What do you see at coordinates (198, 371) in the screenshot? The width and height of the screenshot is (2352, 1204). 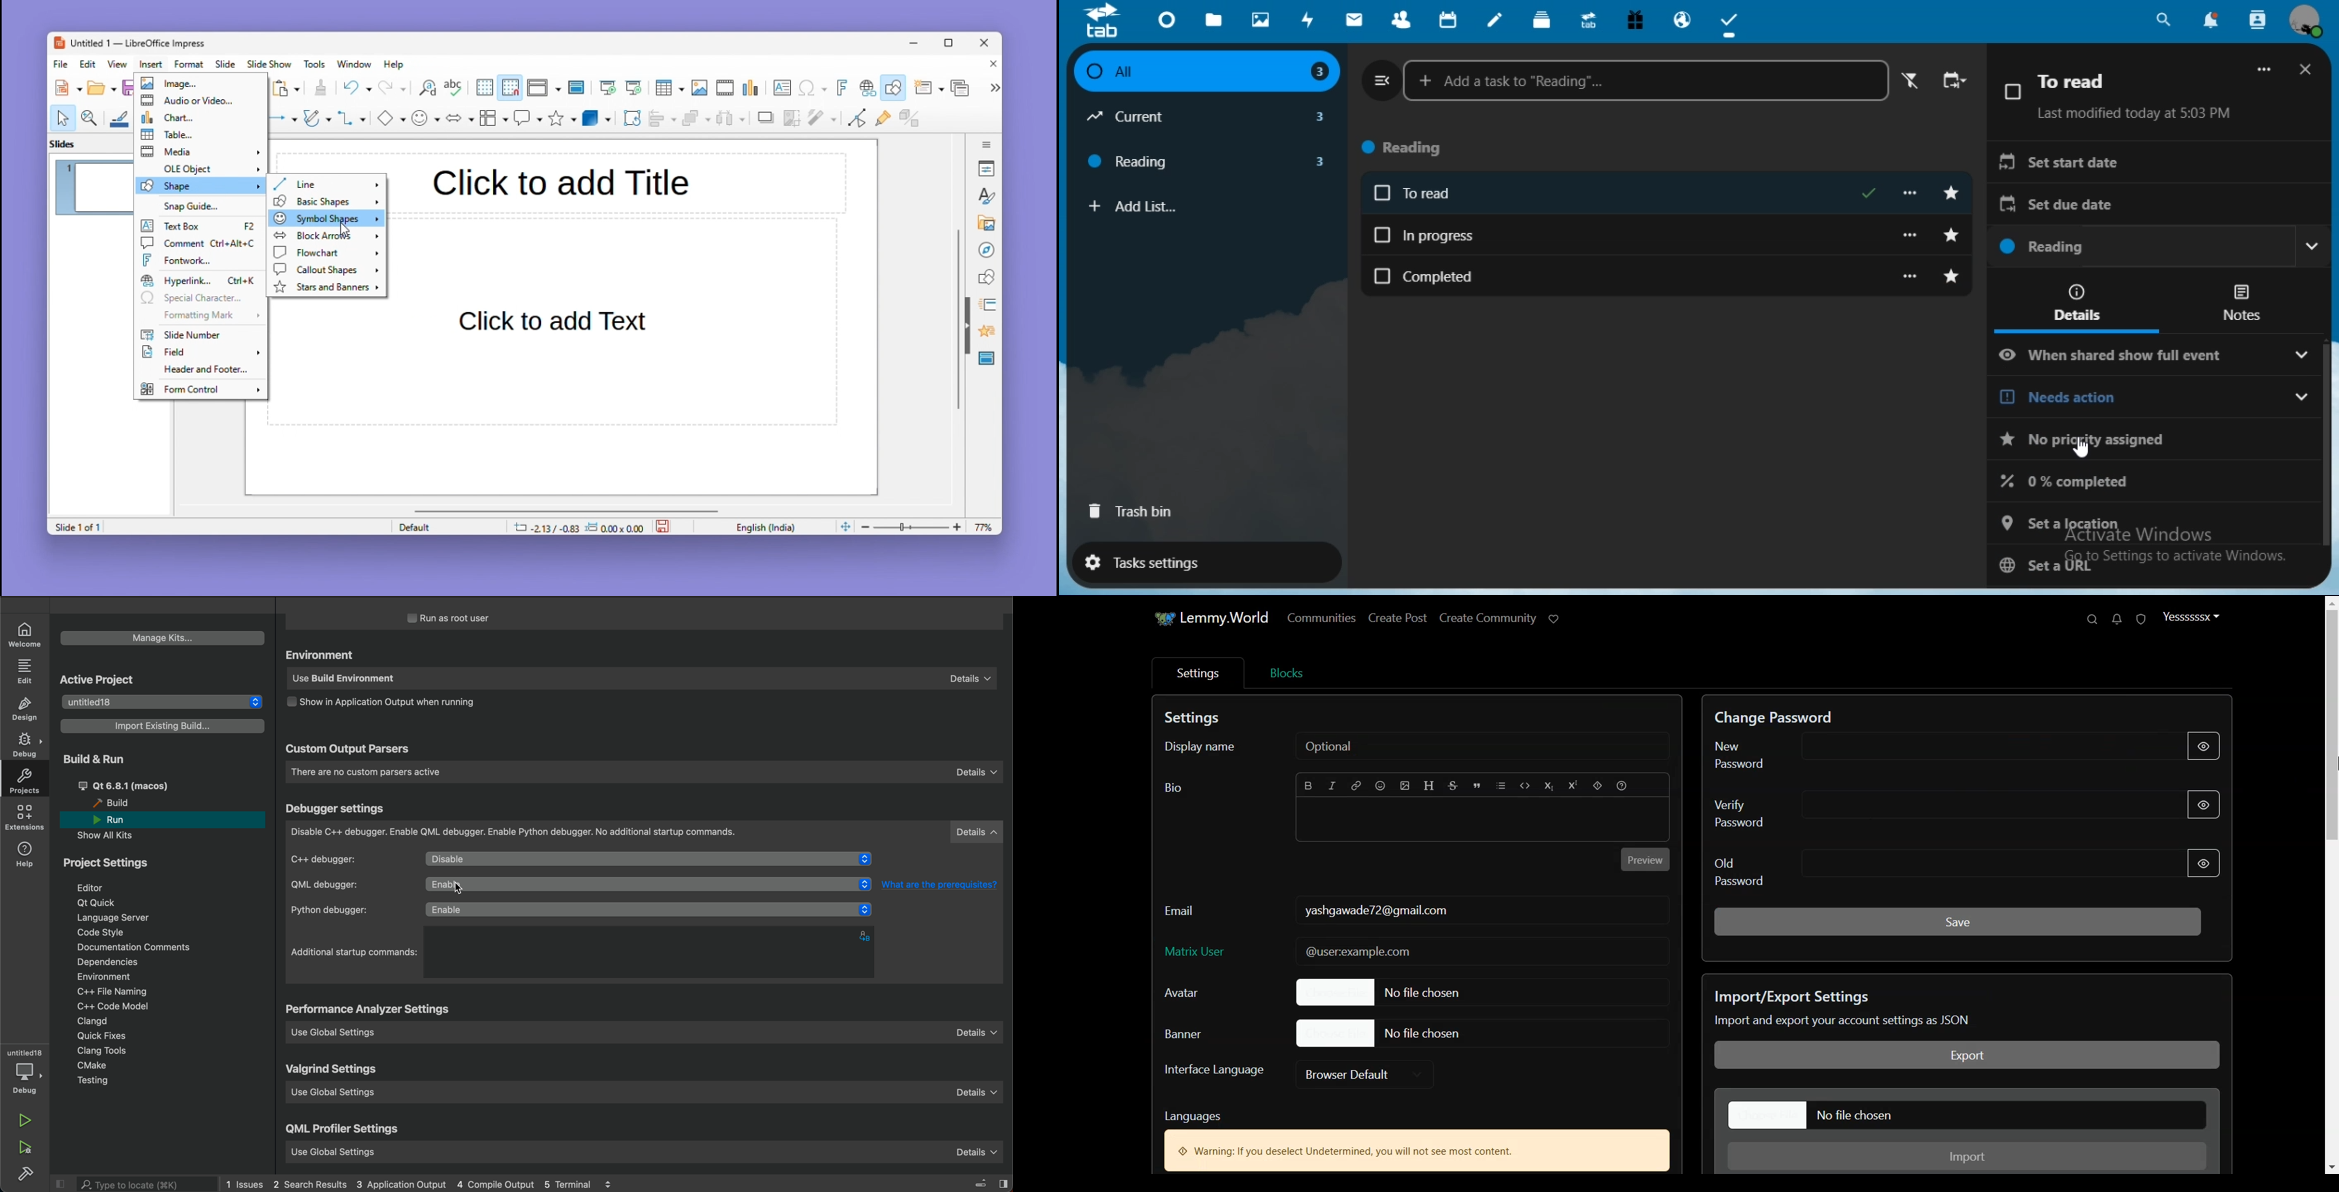 I see `Header and footer` at bounding box center [198, 371].